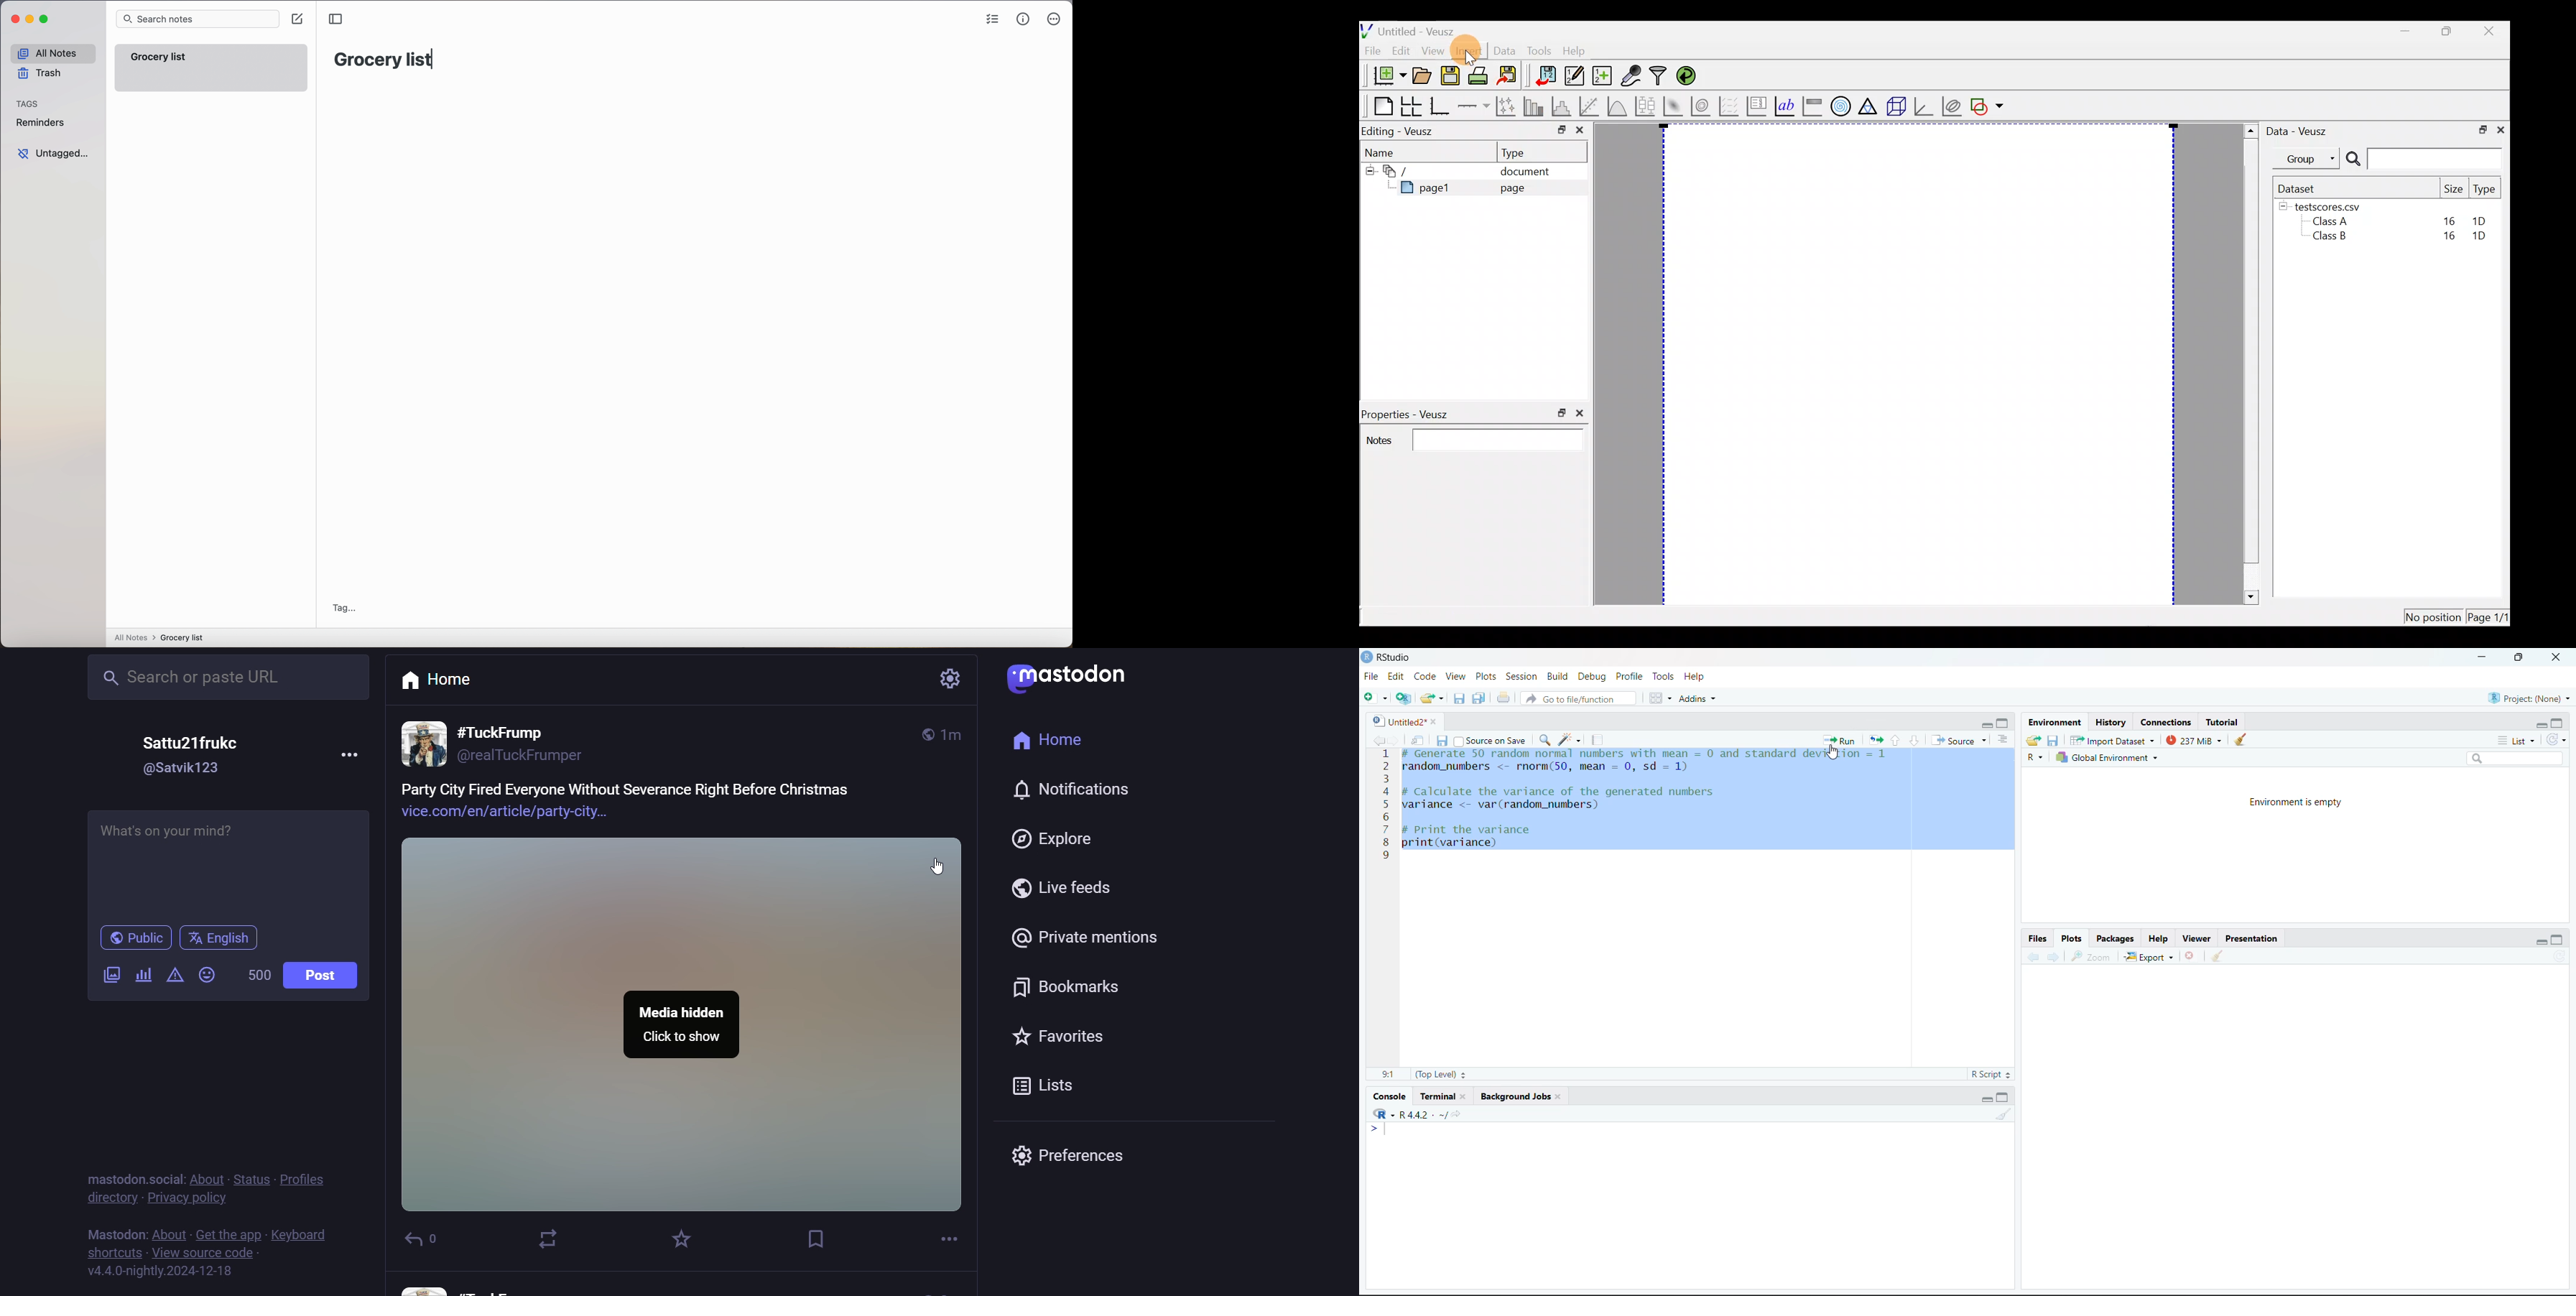  Describe the element at coordinates (951, 1239) in the screenshot. I see `more` at that location.